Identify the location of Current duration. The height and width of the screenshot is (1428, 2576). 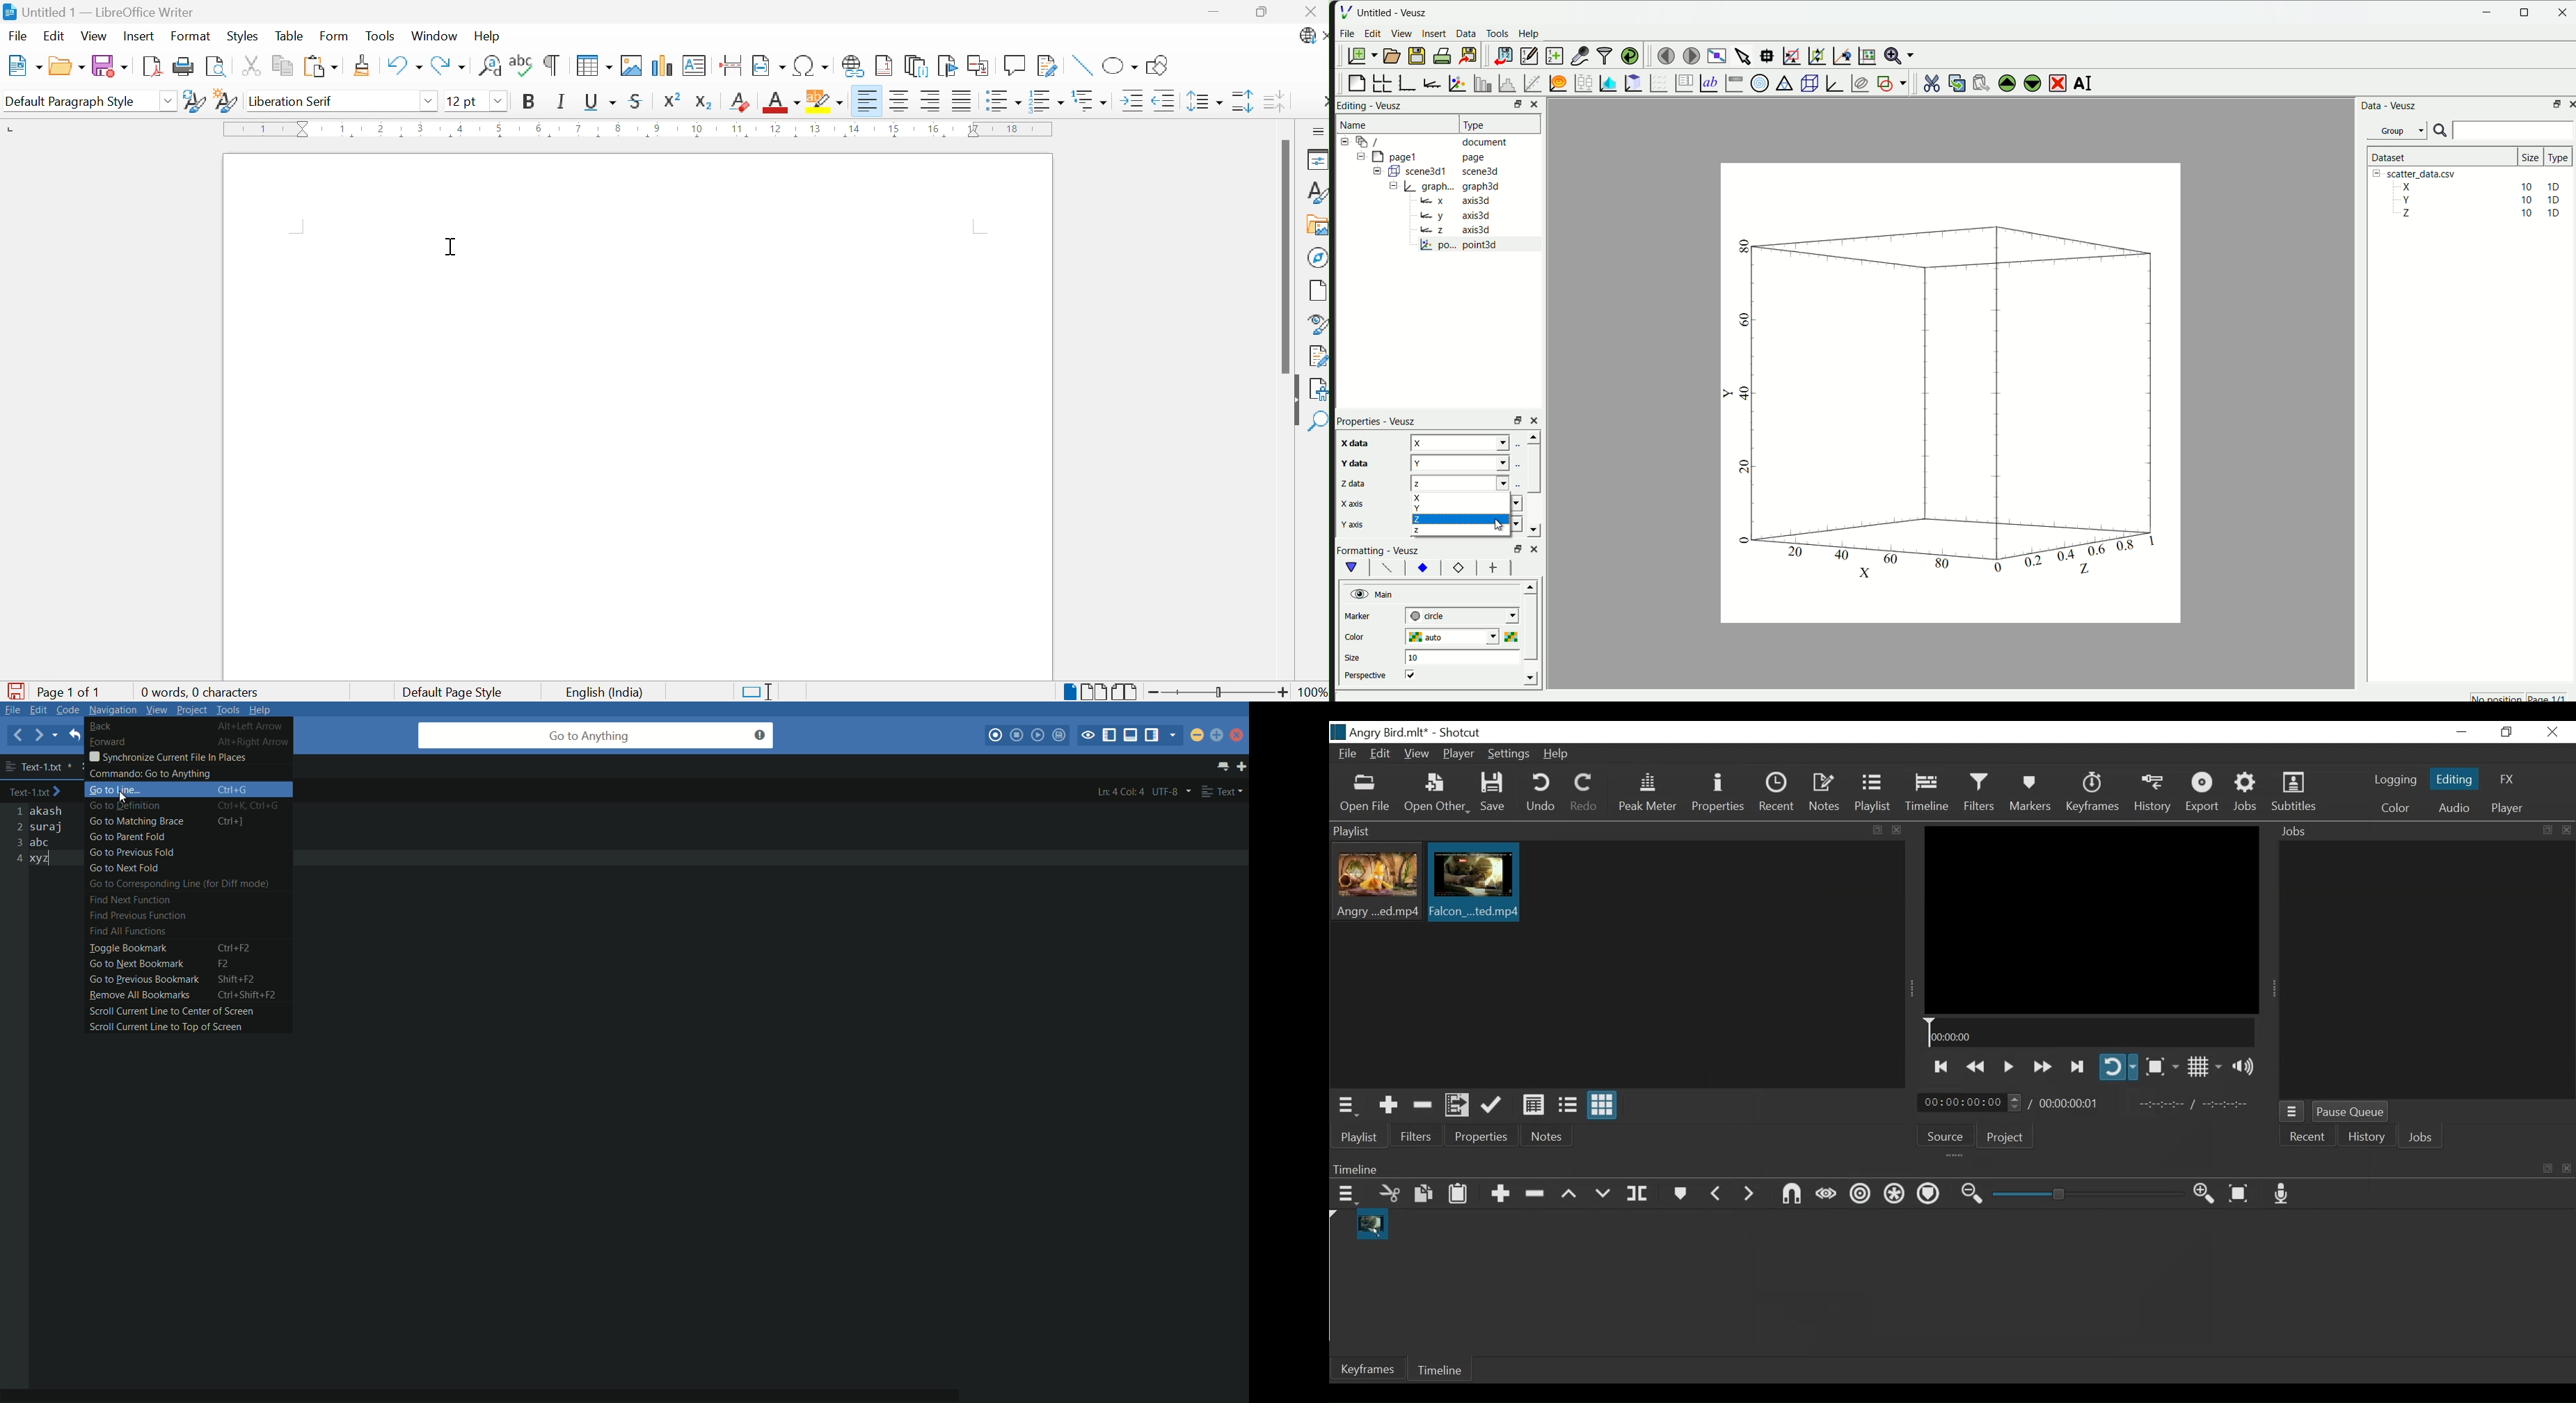
(1969, 1103).